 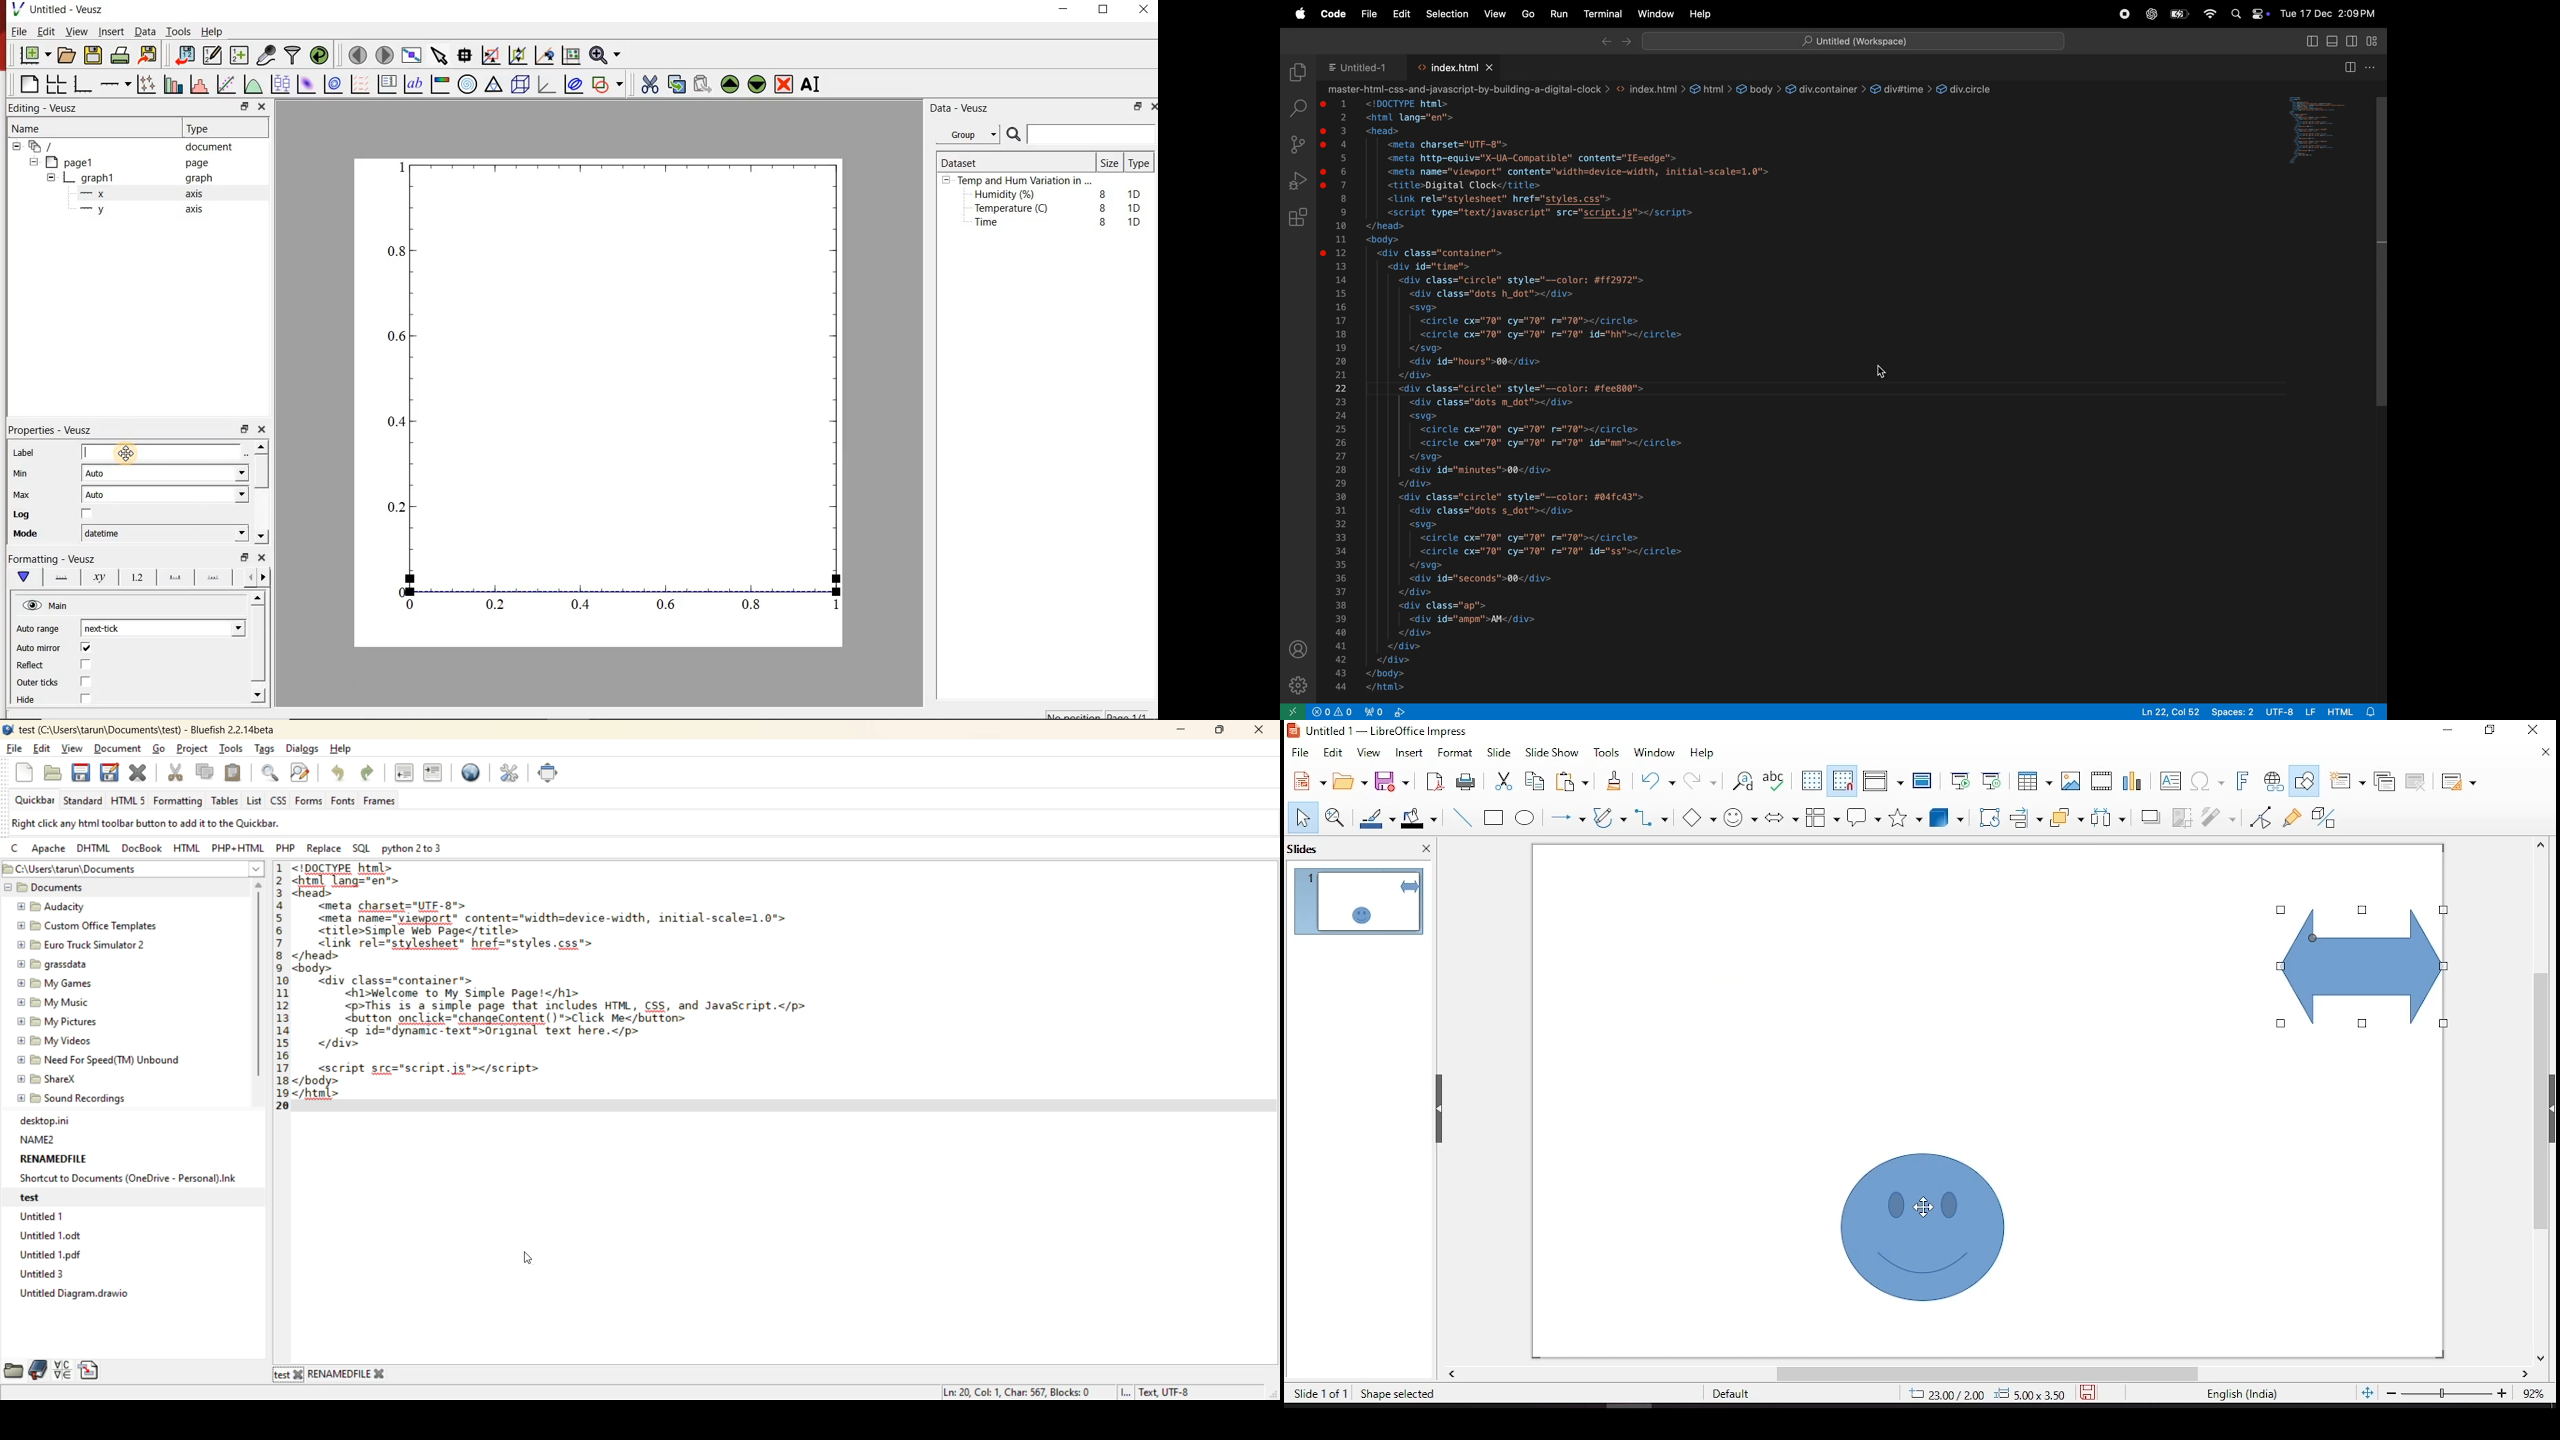 I want to click on 0.8, so click(x=756, y=607).